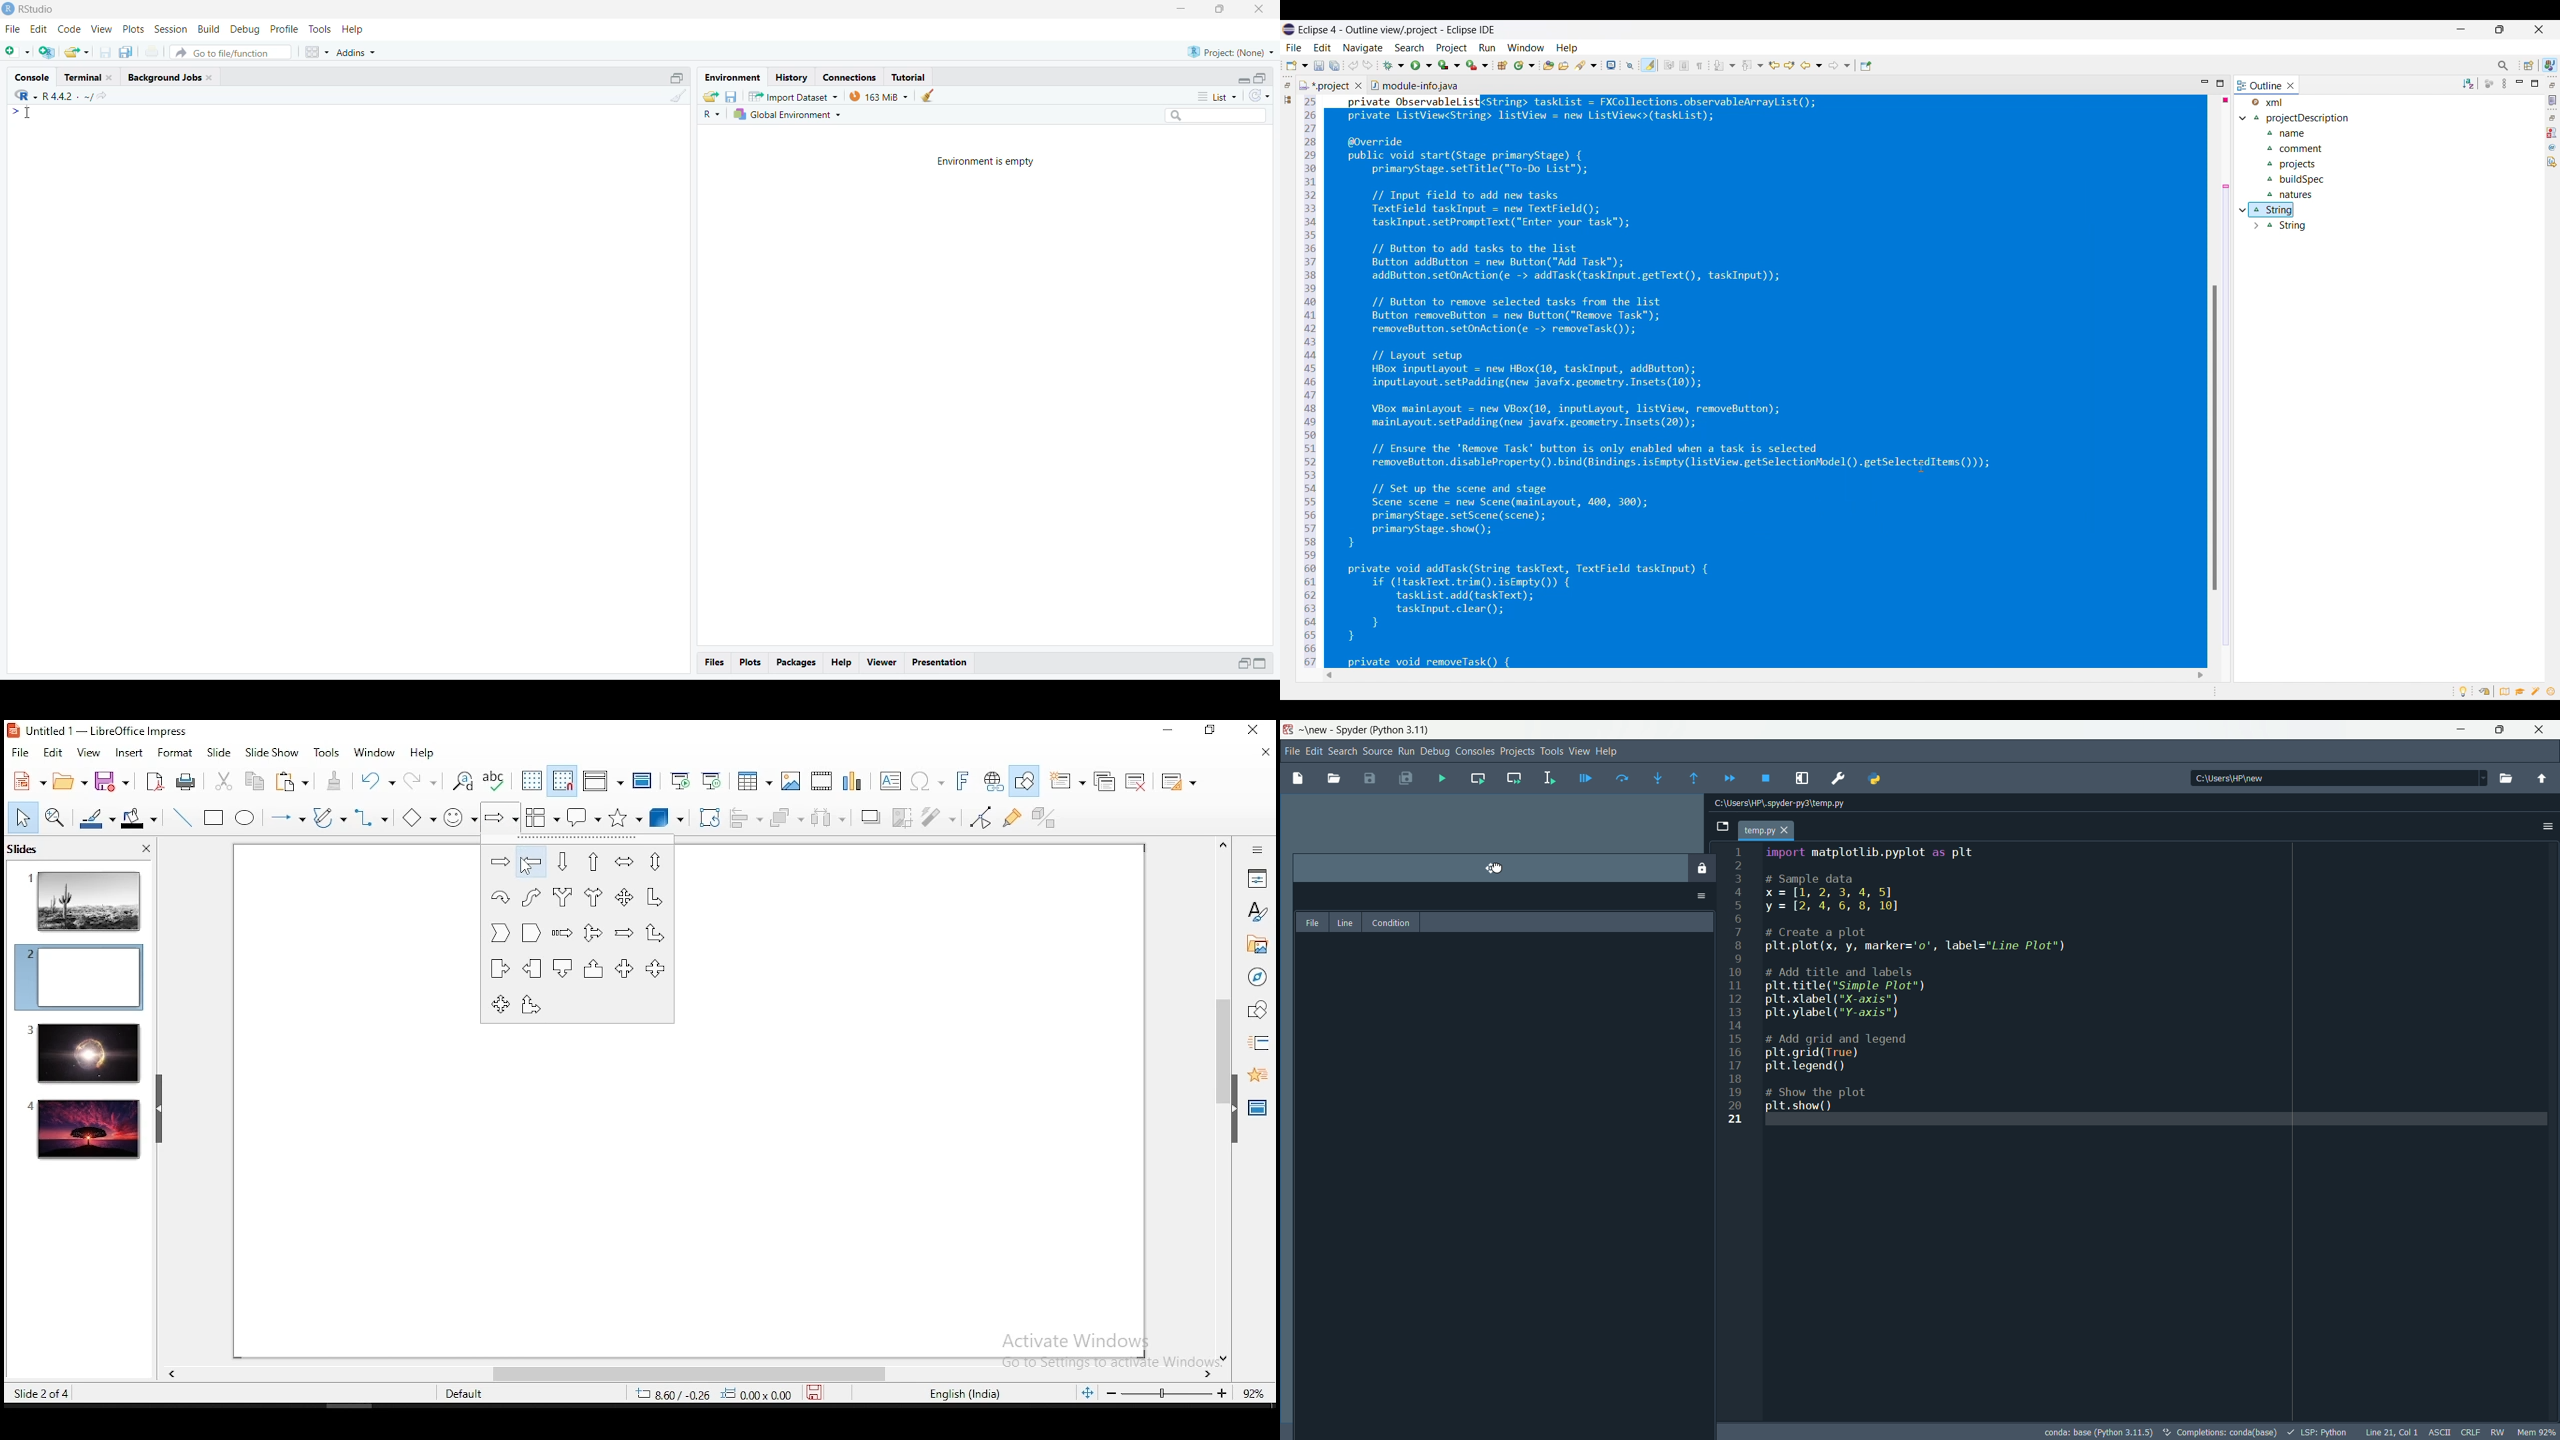  I want to click on View, so click(101, 29).